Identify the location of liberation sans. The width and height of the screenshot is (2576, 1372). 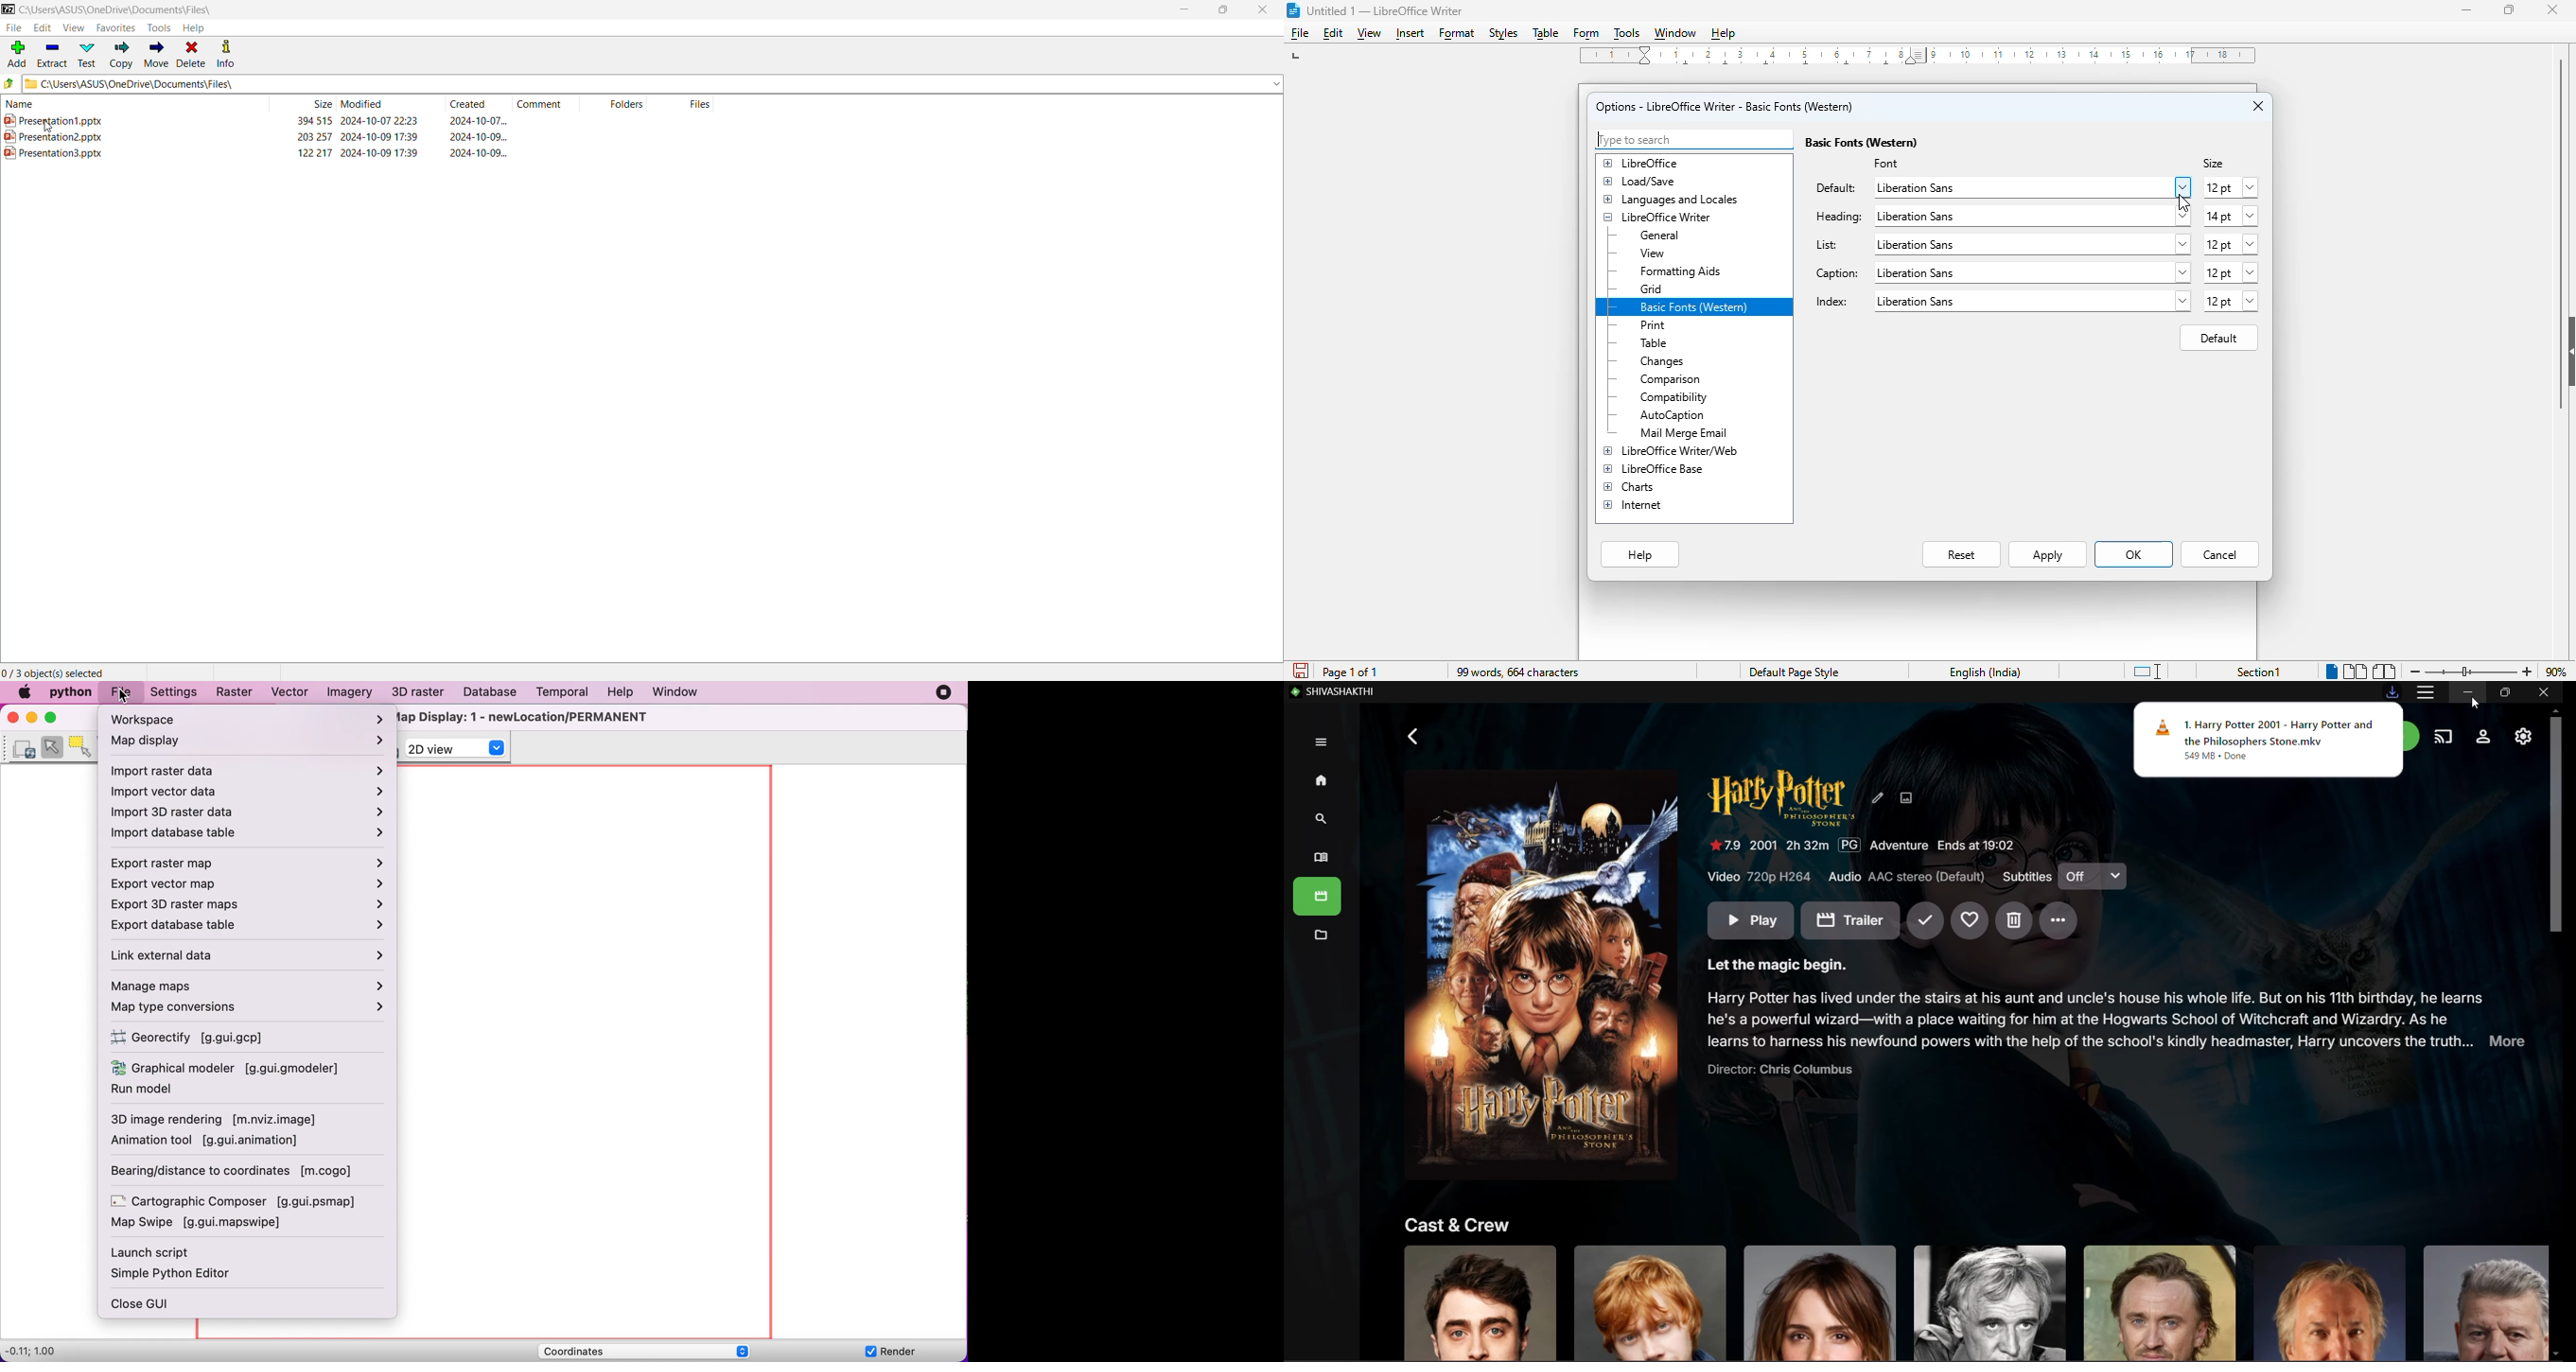
(2032, 302).